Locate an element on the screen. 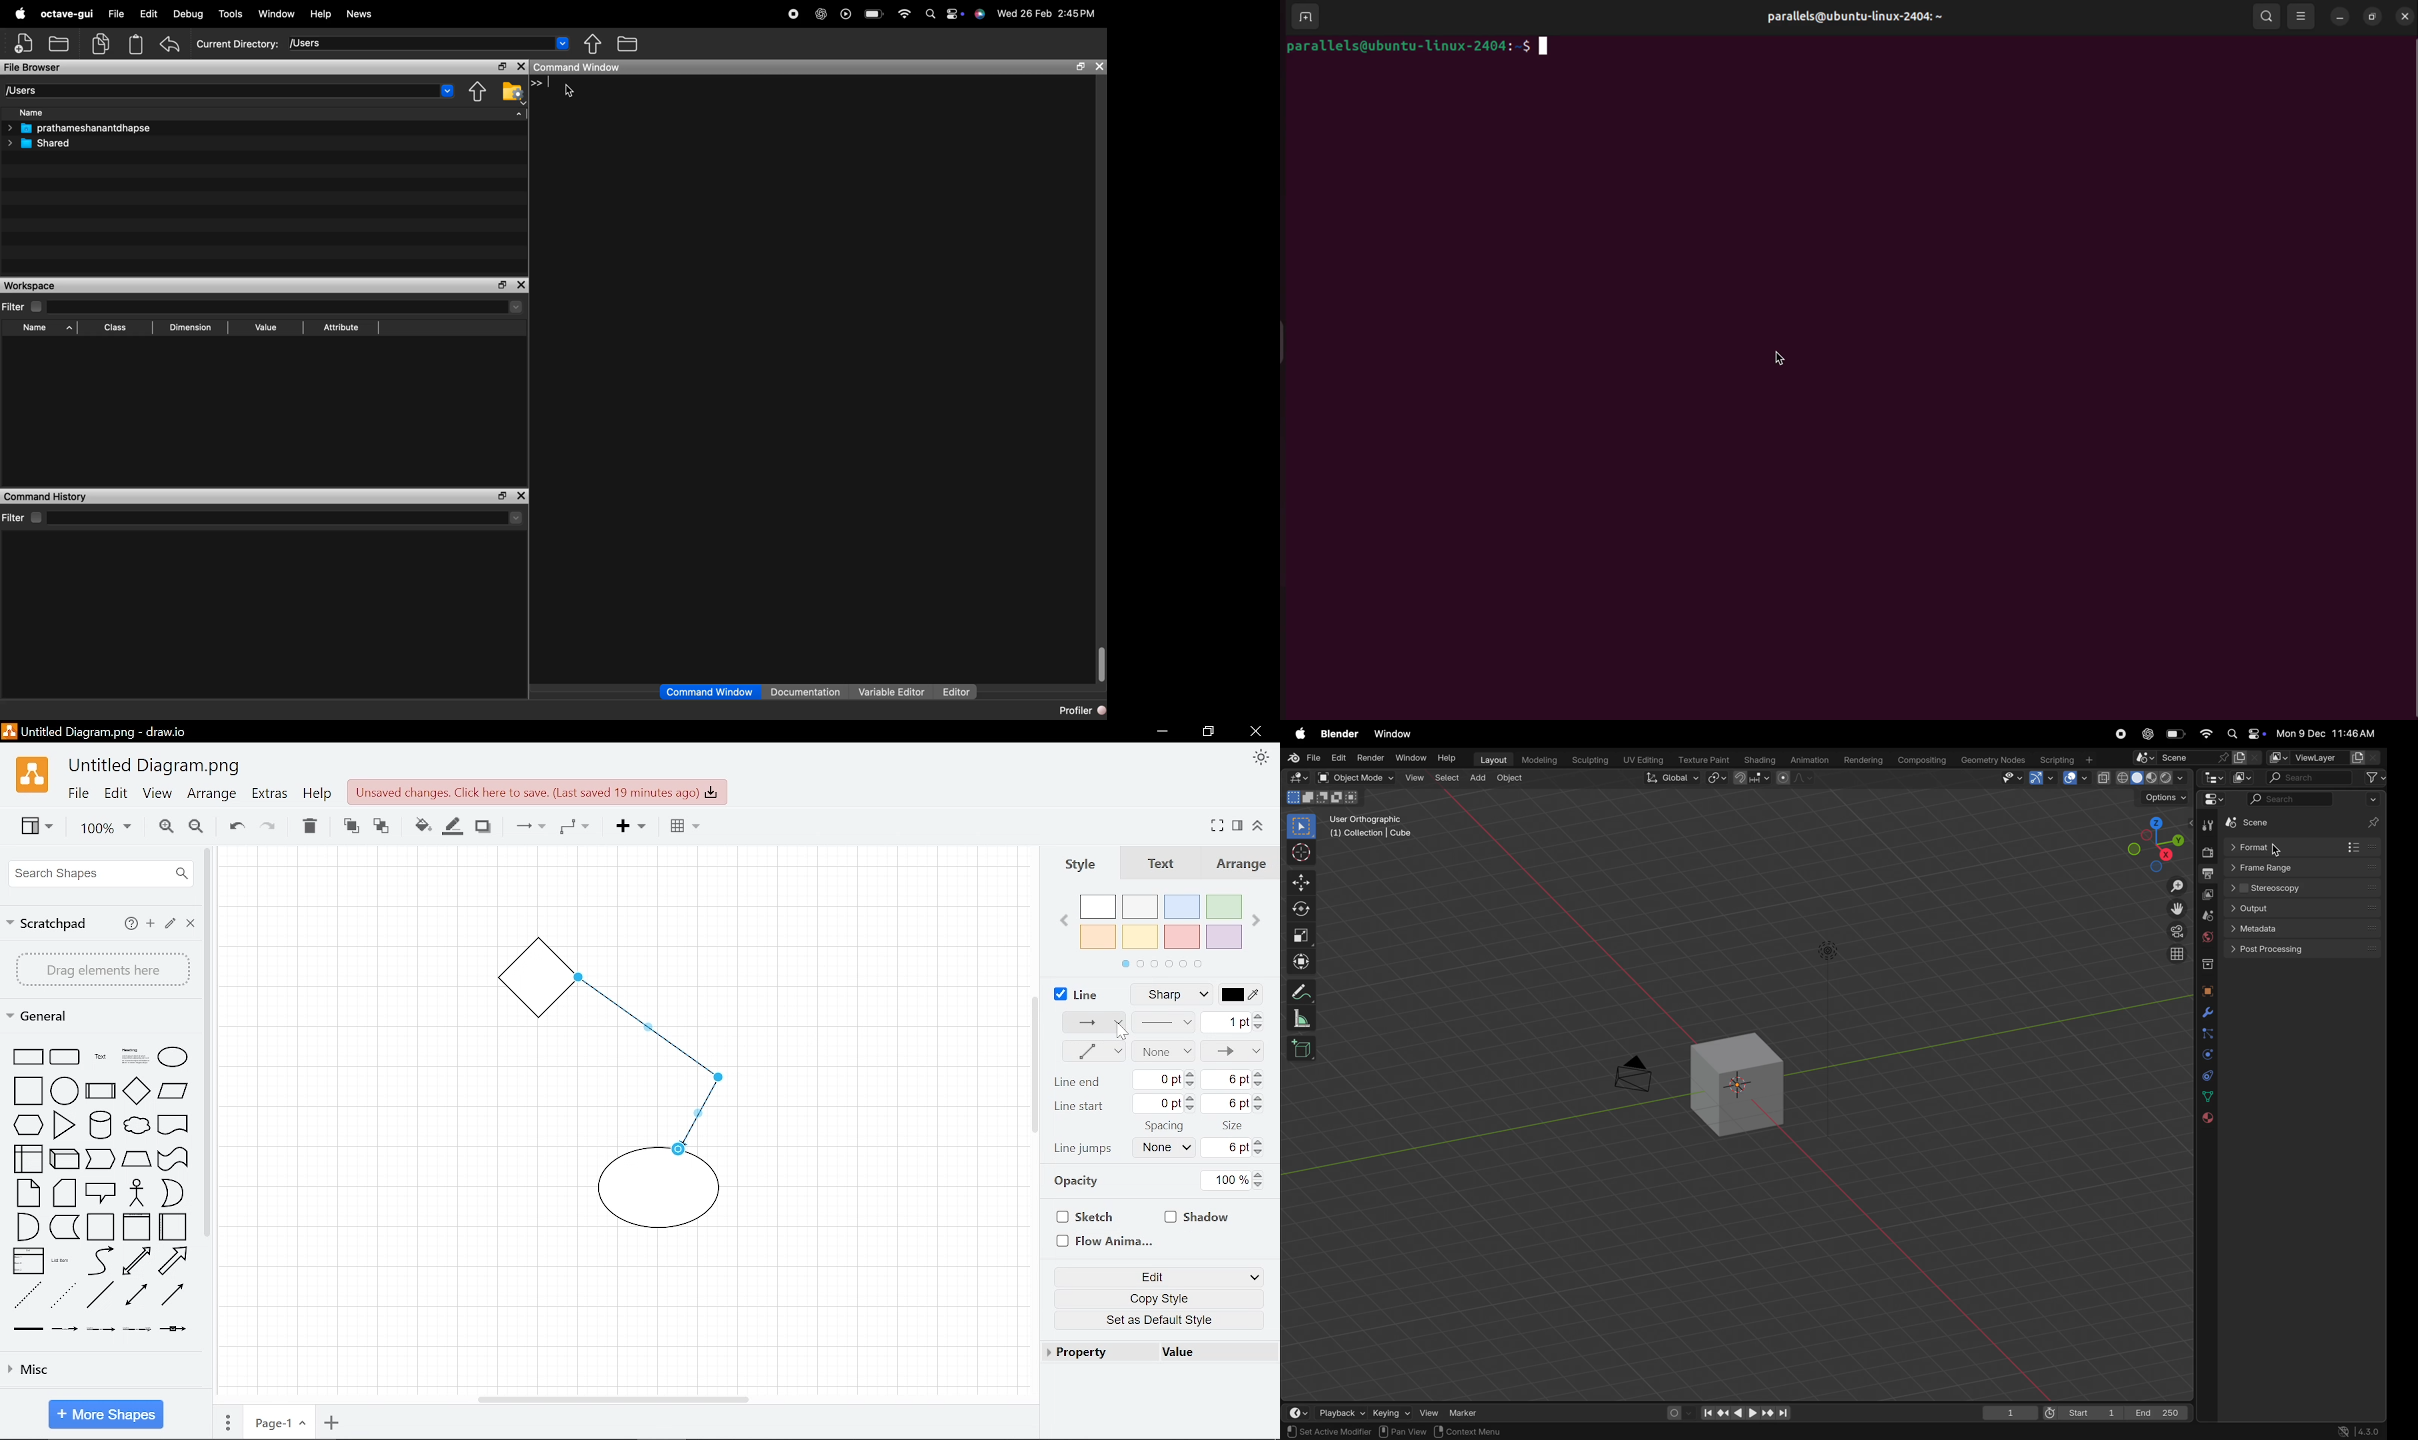 The width and height of the screenshot is (2436, 1456). Misc is located at coordinates (102, 1373).